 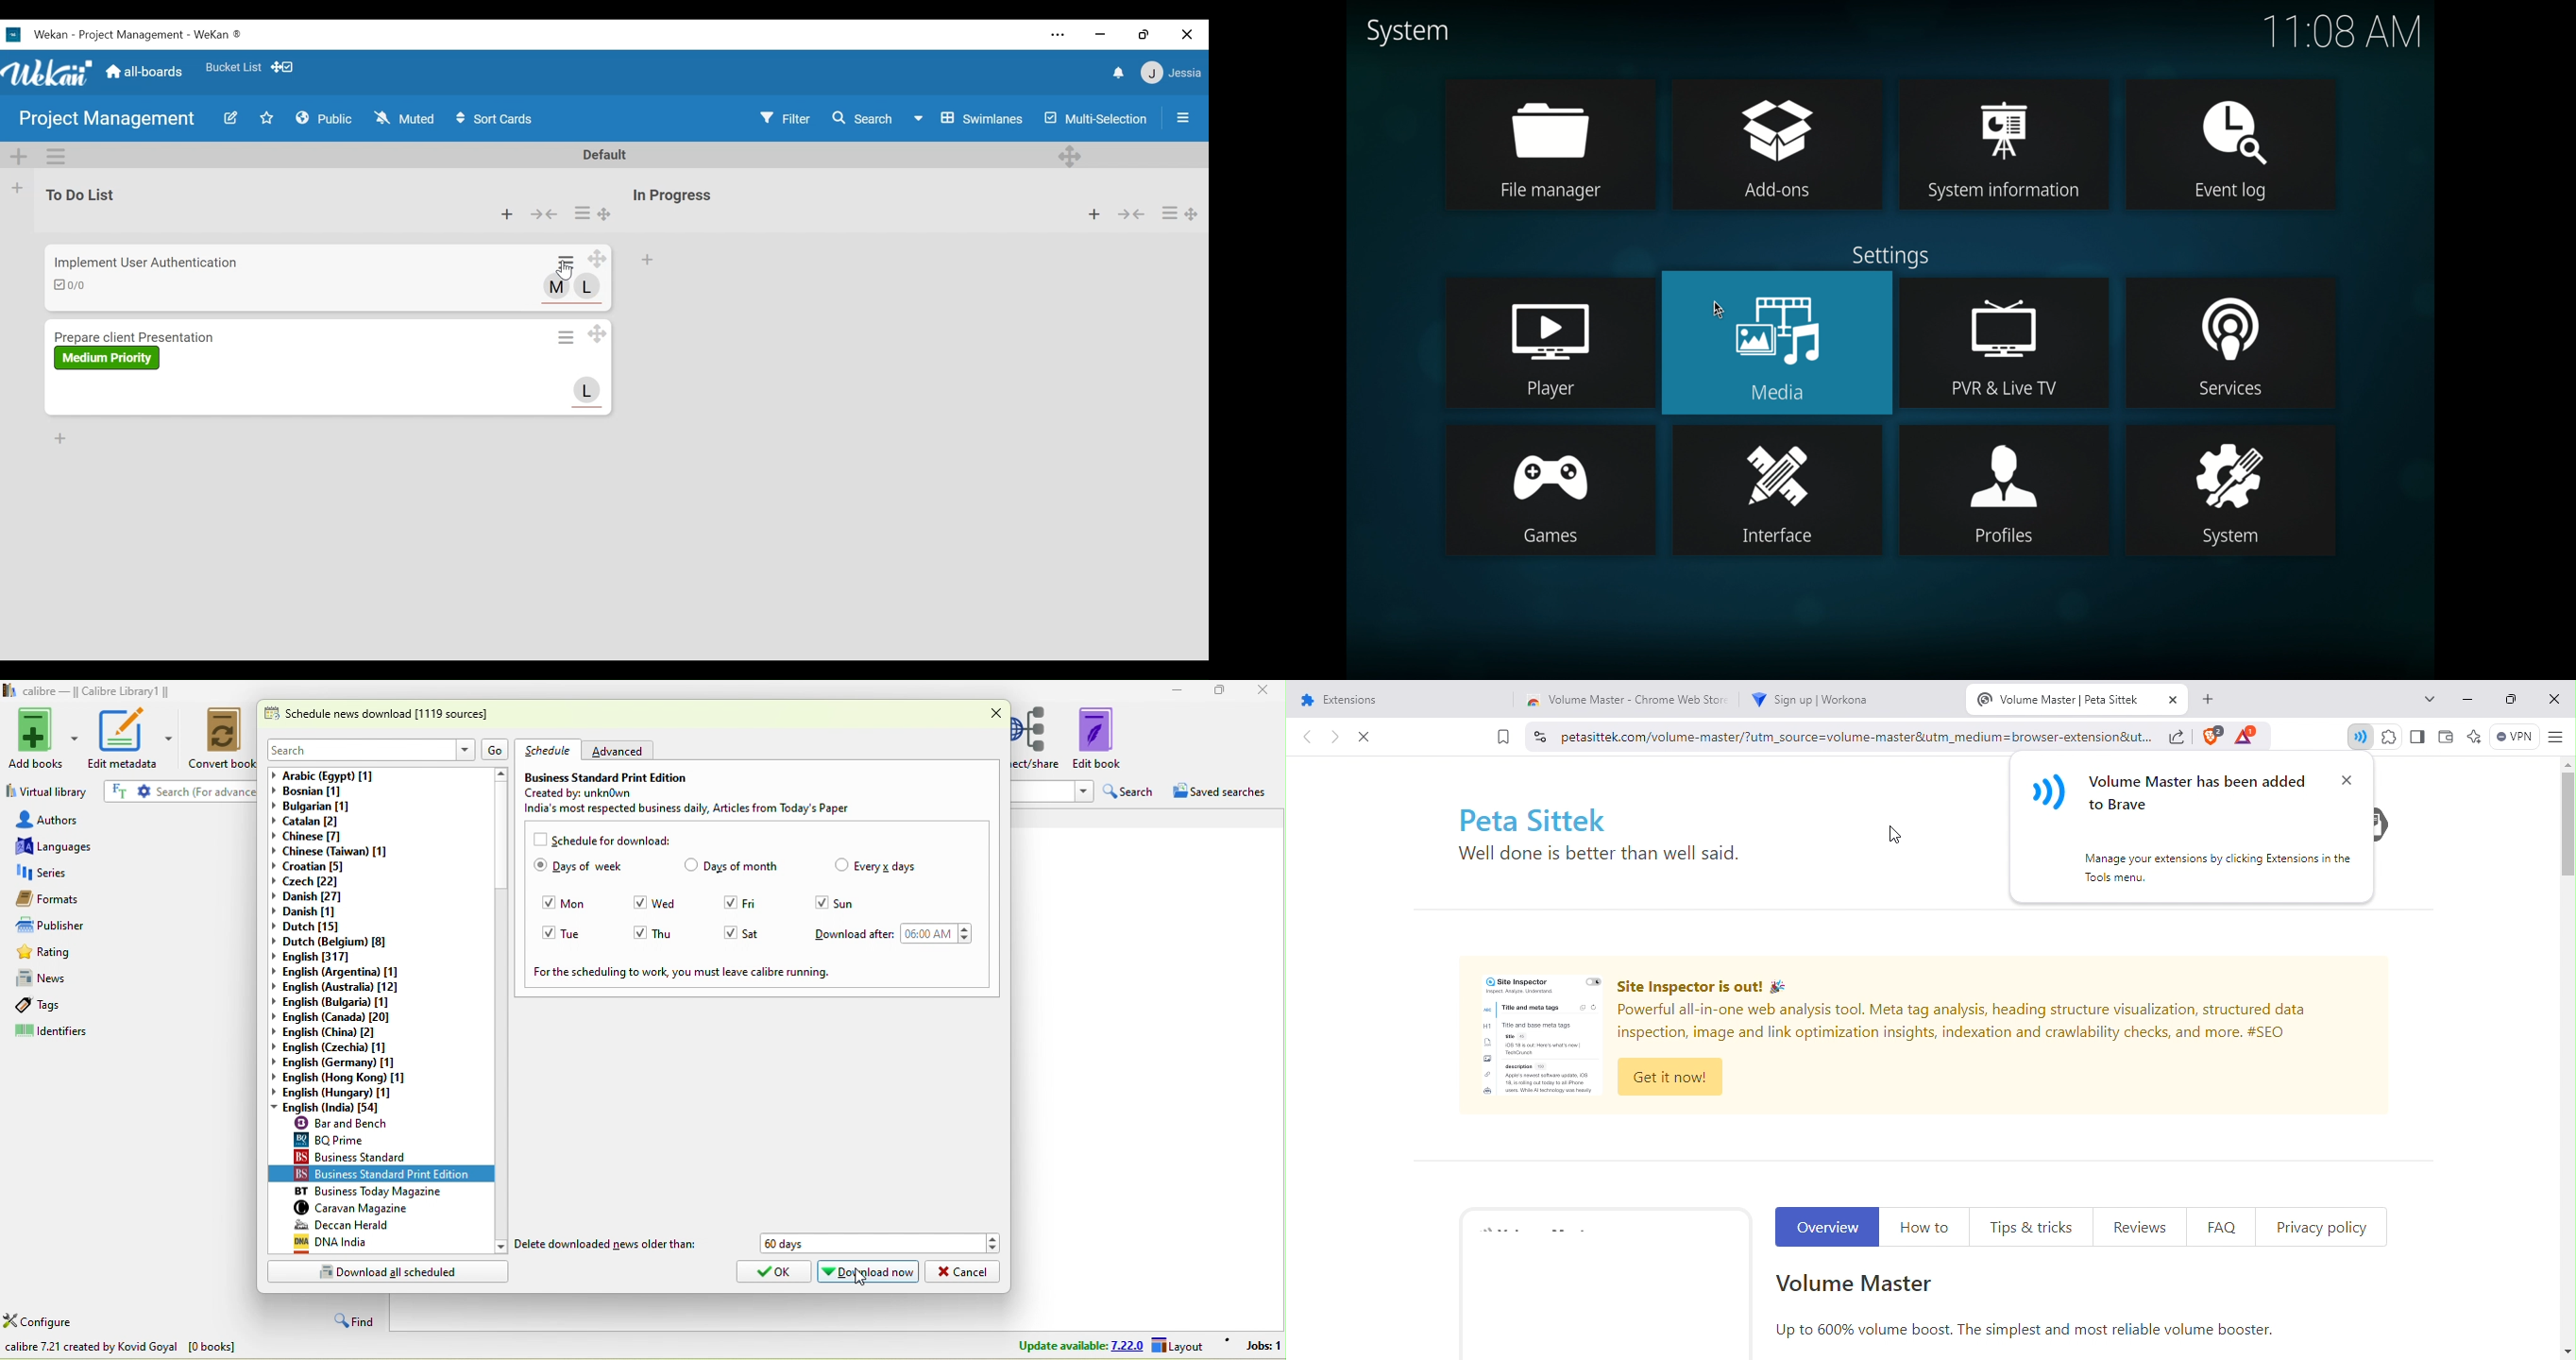 What do you see at coordinates (389, 1208) in the screenshot?
I see `caravan magazine` at bounding box center [389, 1208].